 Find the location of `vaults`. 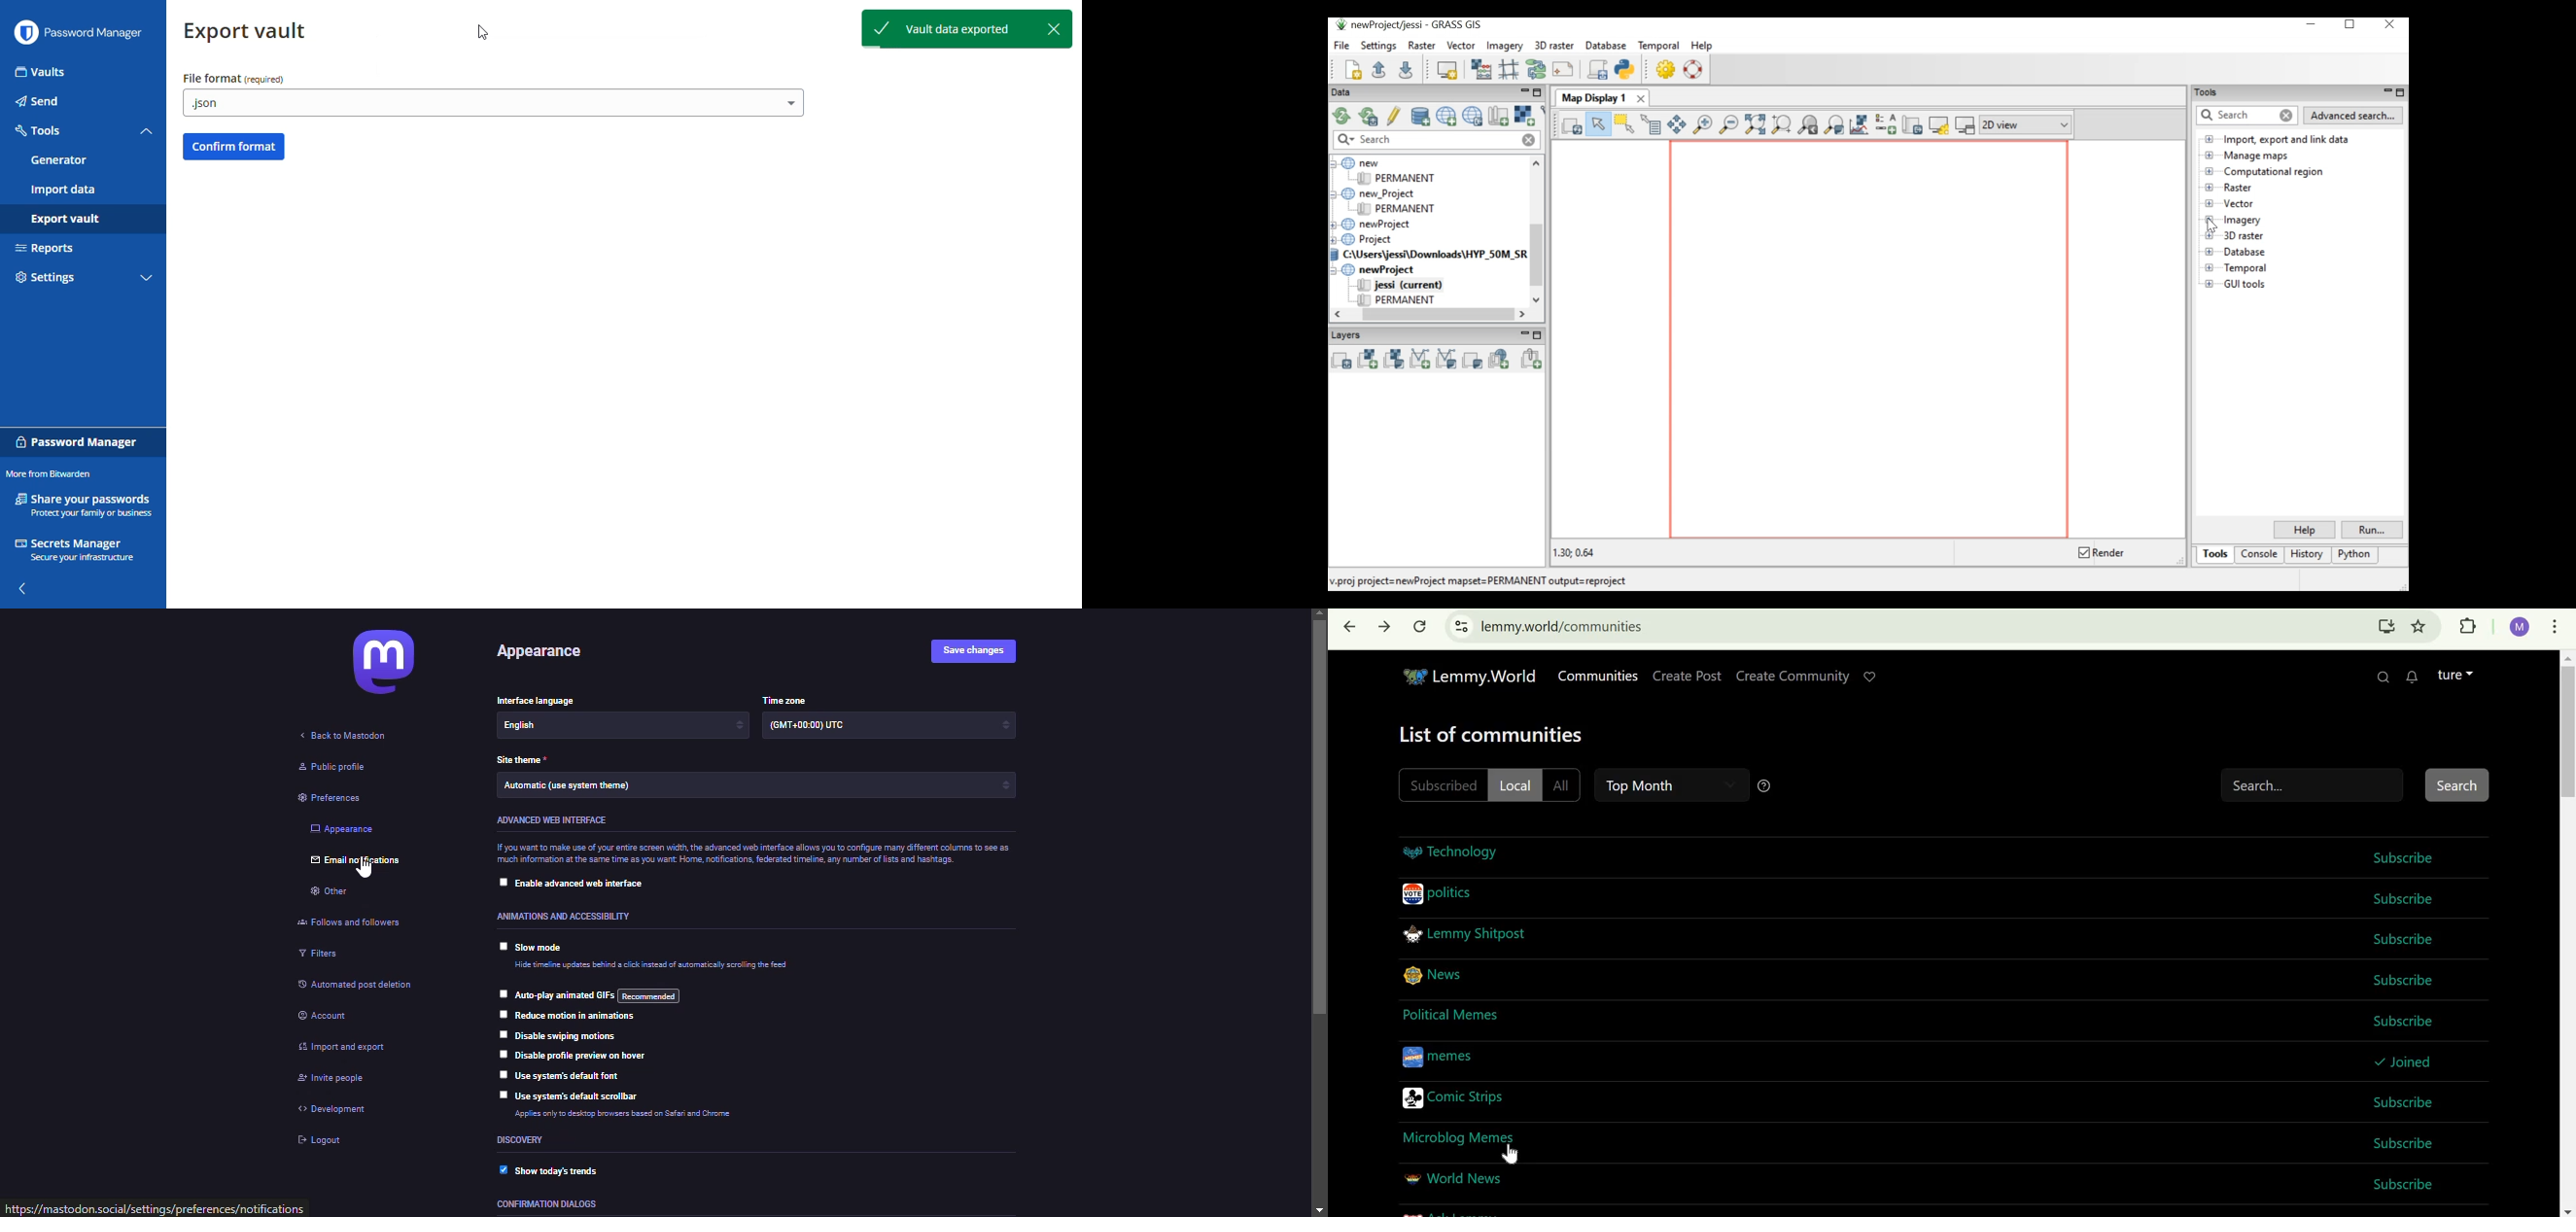

vaults is located at coordinates (40, 72).